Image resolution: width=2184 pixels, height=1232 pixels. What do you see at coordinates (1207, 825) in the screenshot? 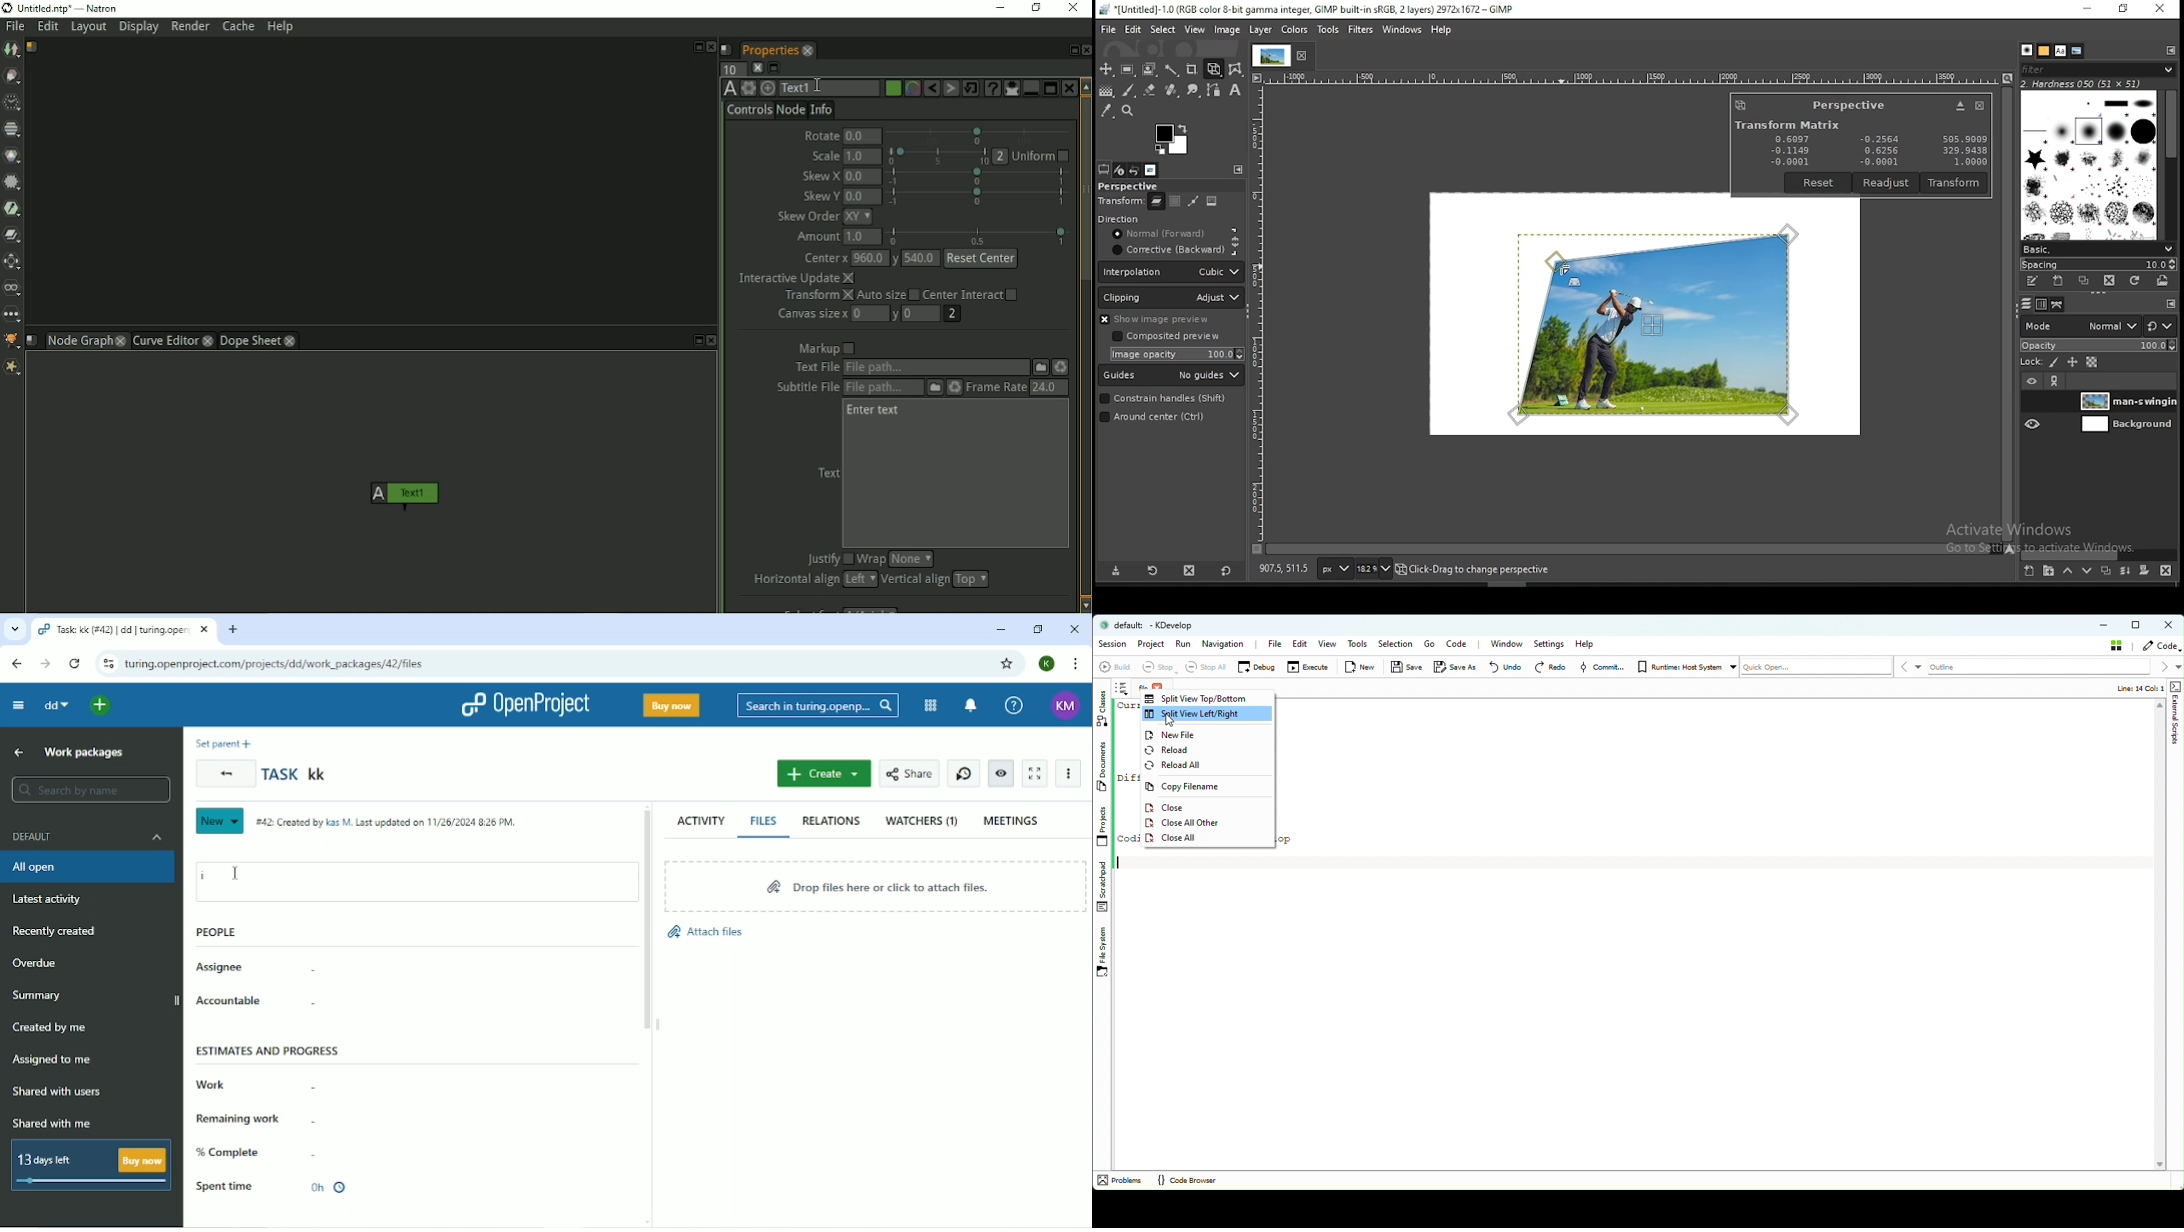
I see `Close all other` at bounding box center [1207, 825].